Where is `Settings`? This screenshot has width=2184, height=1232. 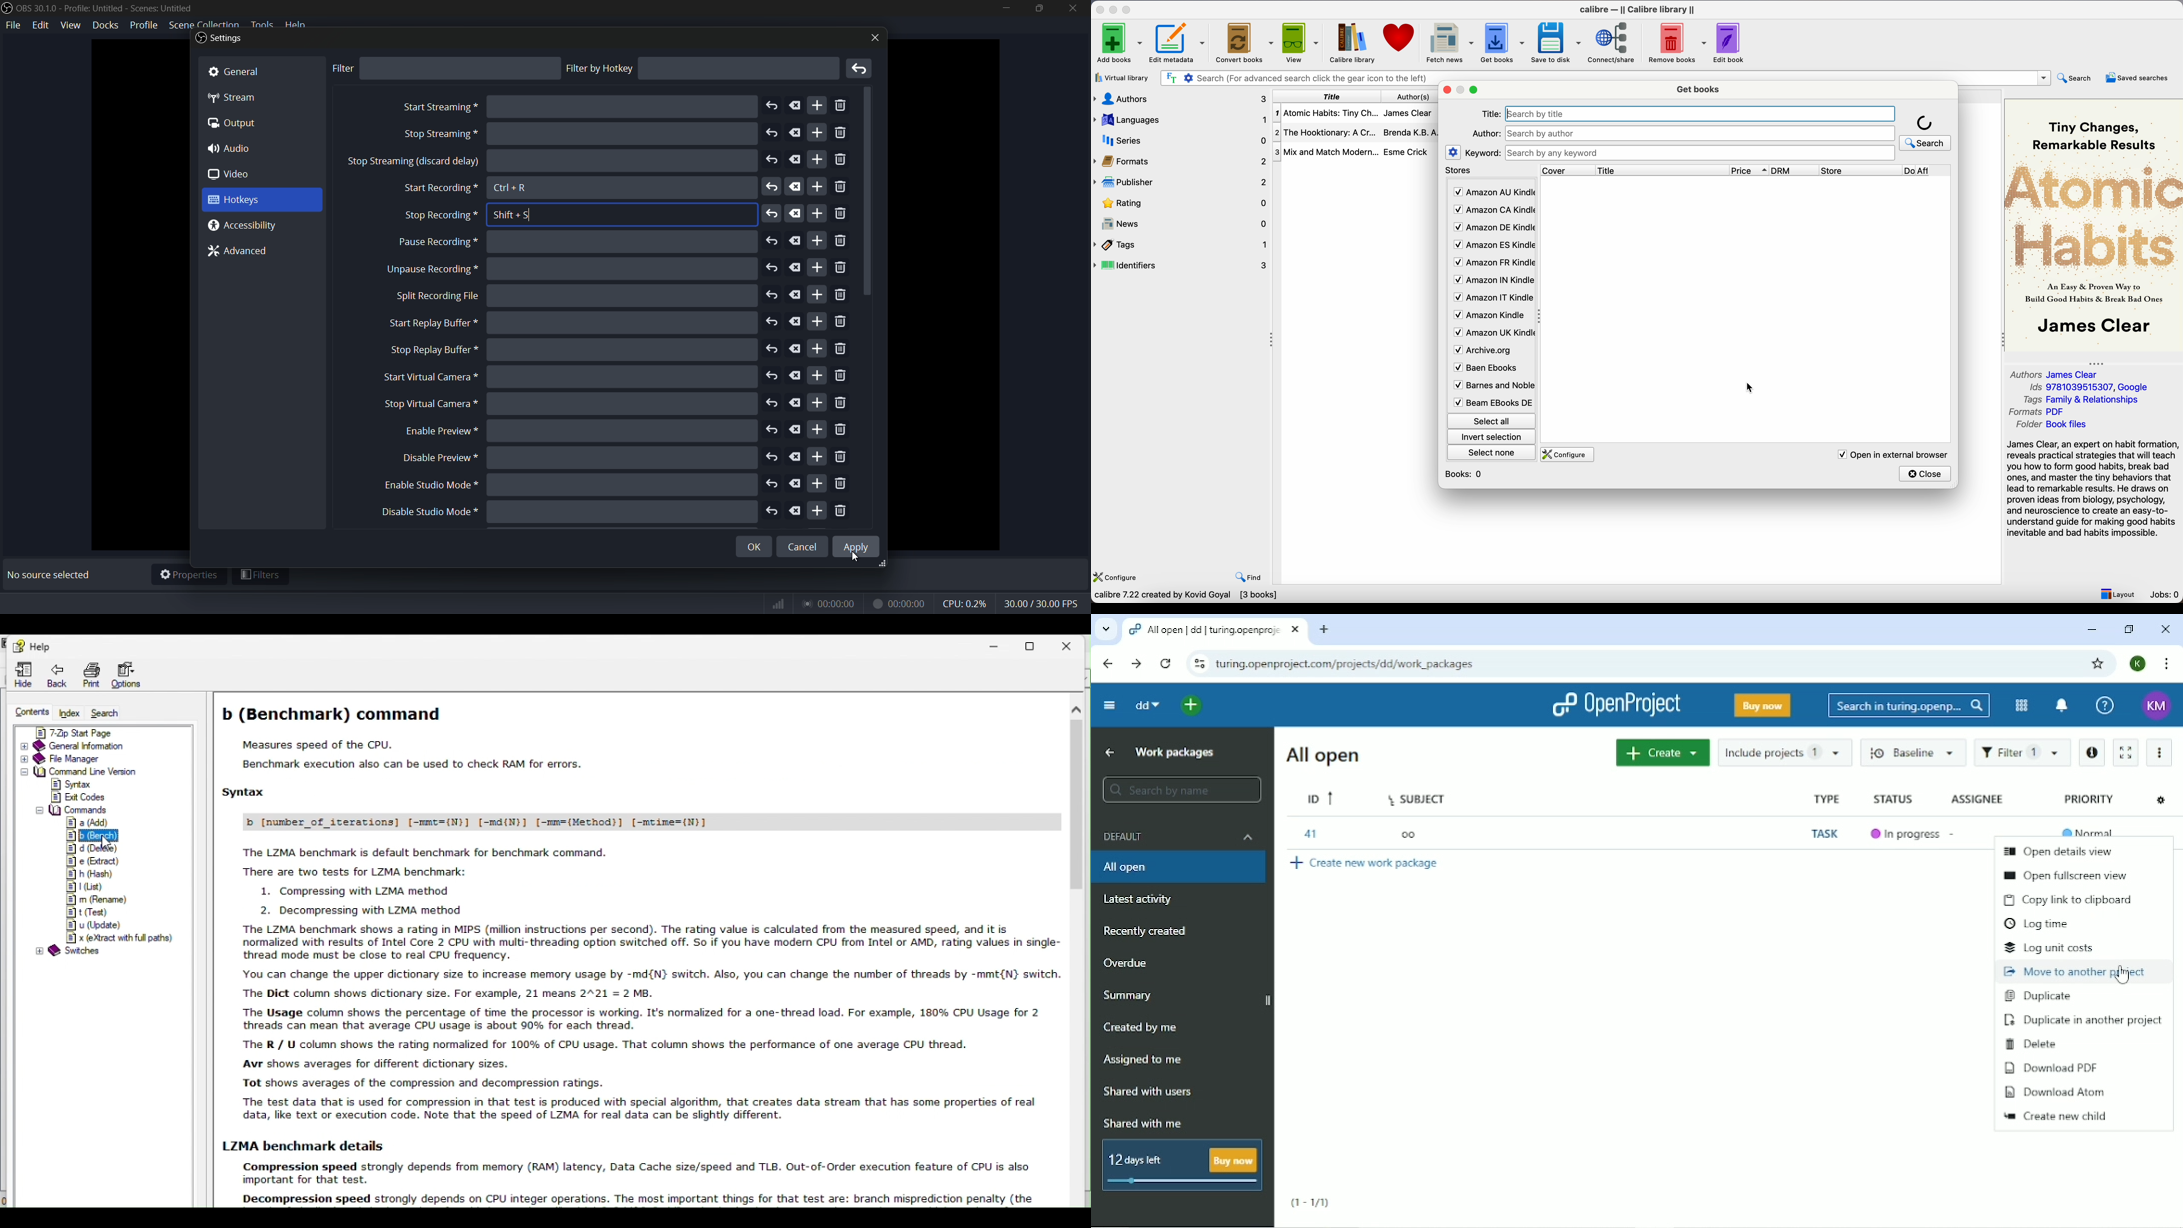 Settings is located at coordinates (219, 39).